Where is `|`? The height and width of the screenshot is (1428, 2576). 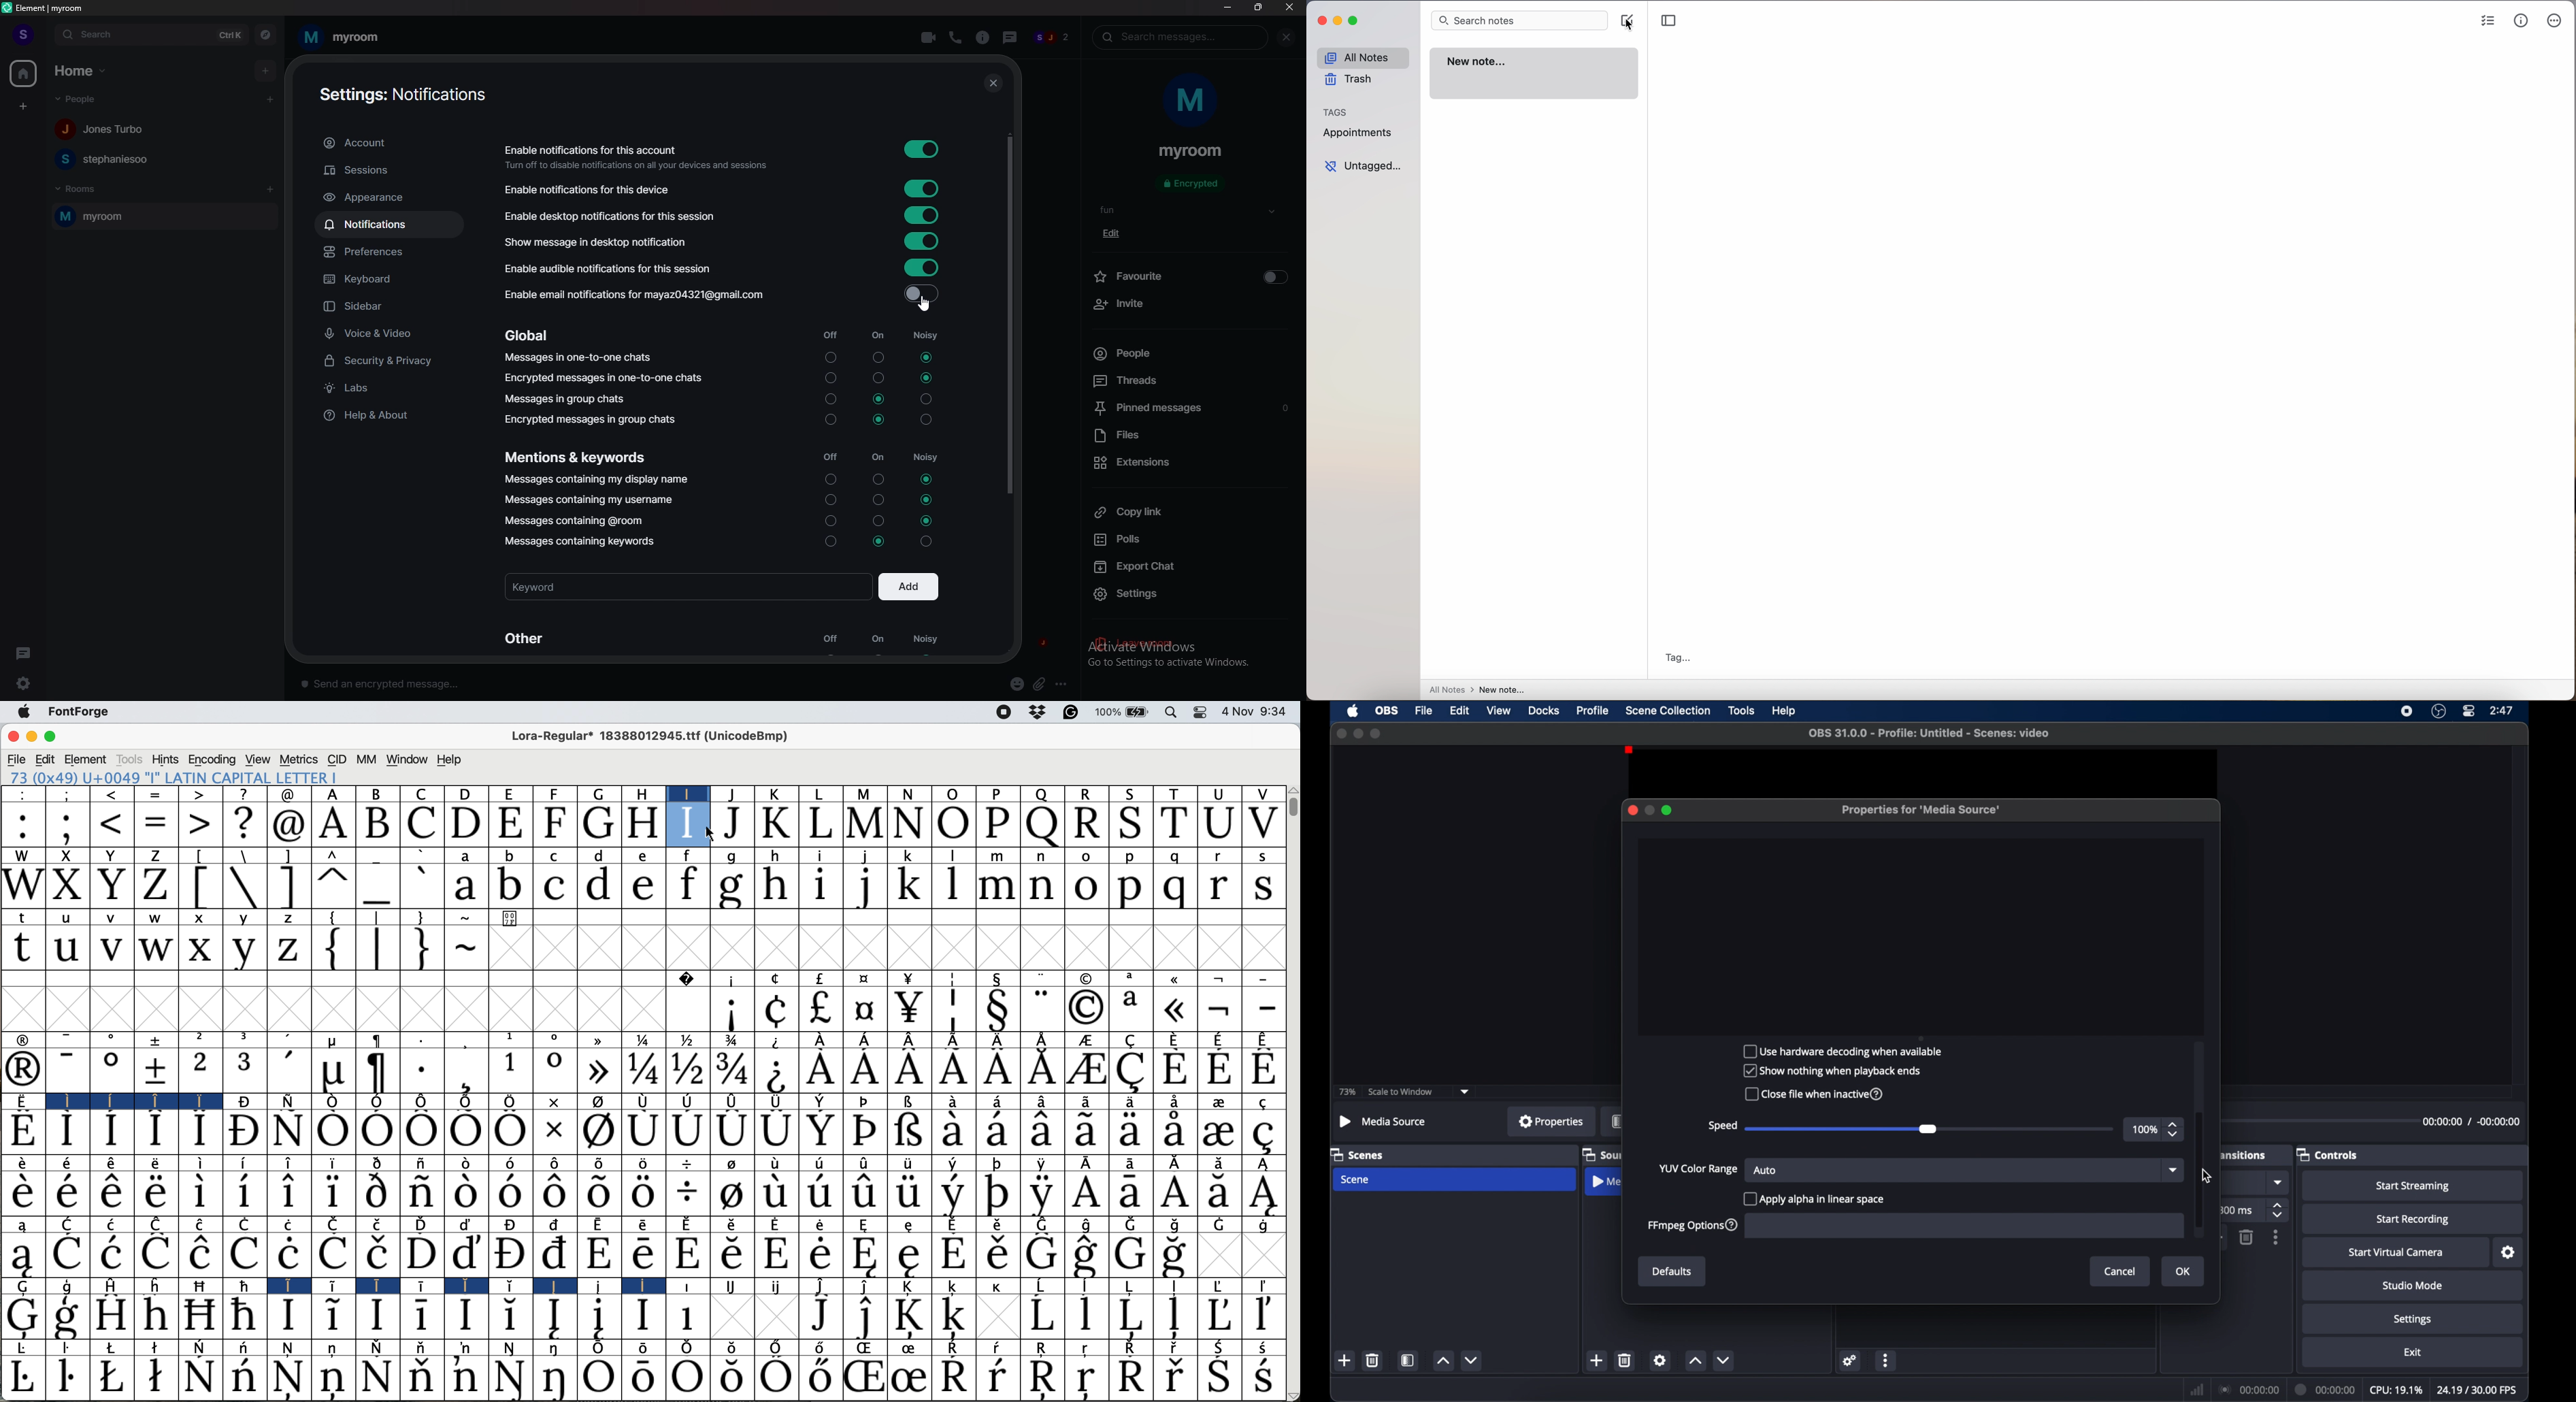
| is located at coordinates (377, 948).